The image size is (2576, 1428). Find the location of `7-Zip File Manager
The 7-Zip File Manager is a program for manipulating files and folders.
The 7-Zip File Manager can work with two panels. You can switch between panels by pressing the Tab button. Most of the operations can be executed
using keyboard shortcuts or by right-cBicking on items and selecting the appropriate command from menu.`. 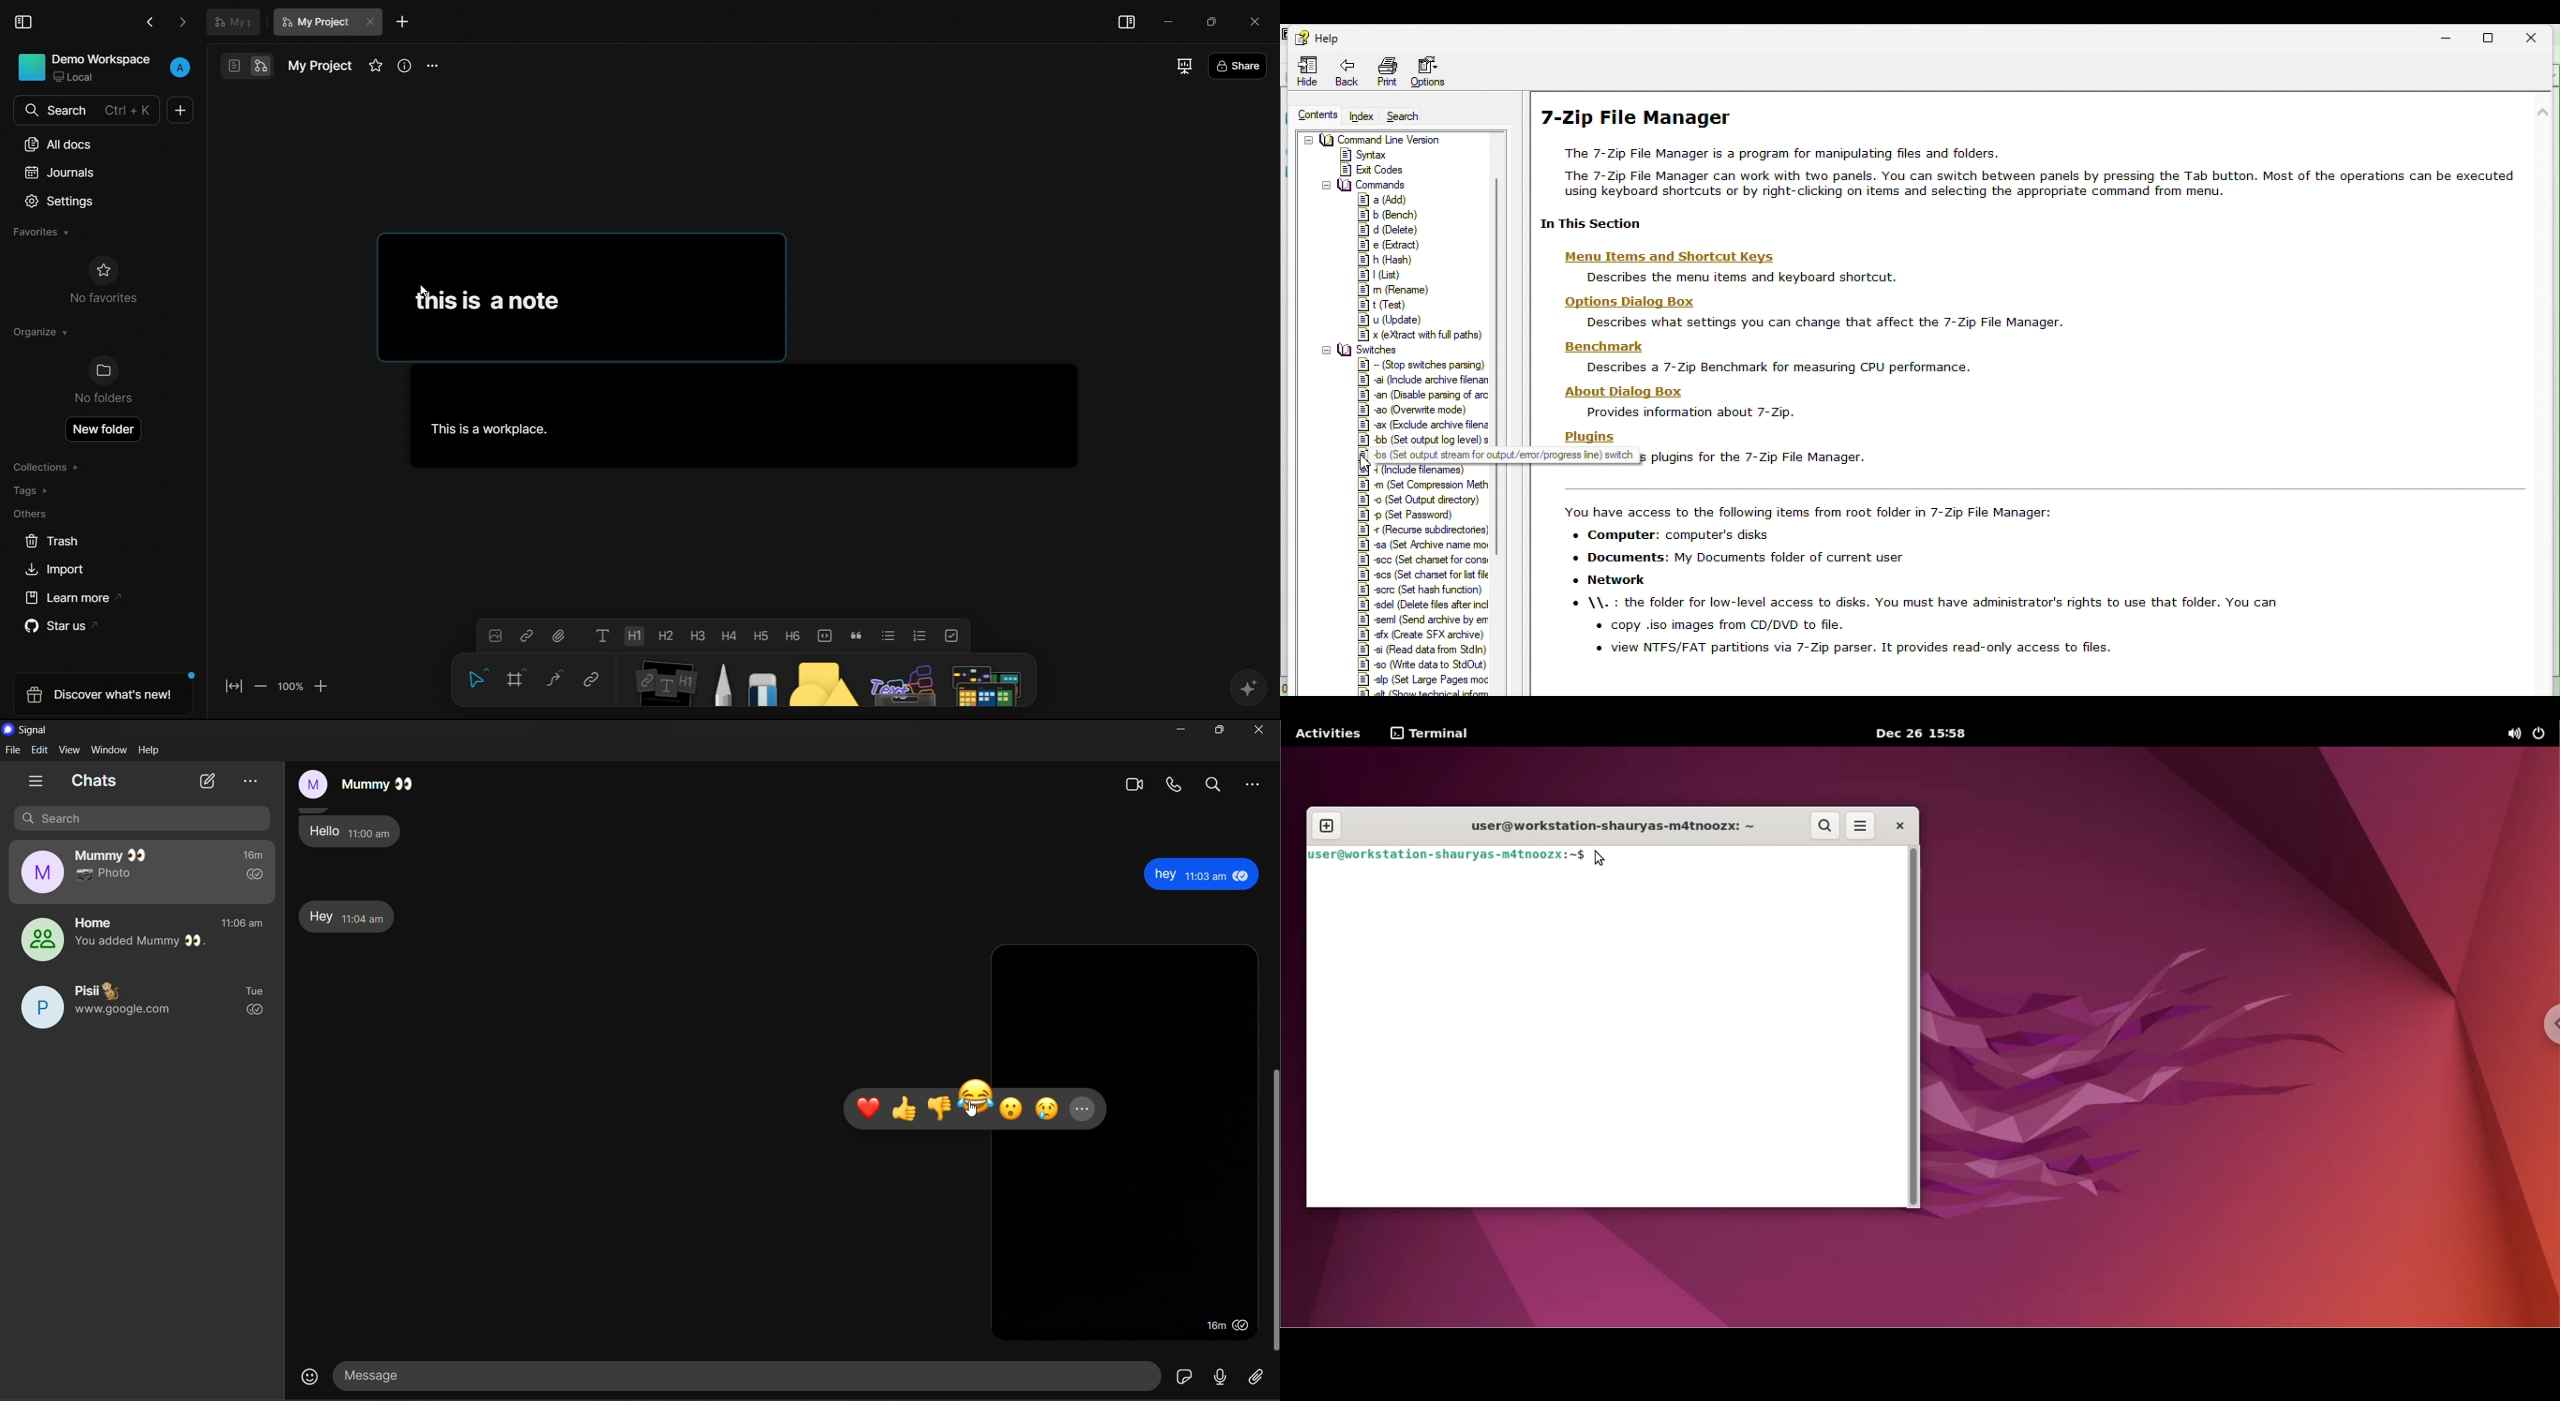

7-Zip File Manager
The 7-Zip File Manager is a program for manipulating files and folders.
The 7-Zip File Manager can work with two panels. You can switch between panels by pressing the Tab button. Most of the operations can be executed
using keyboard shortcuts or by right-cBicking on items and selecting the appropriate command from menu. is located at coordinates (2028, 151).